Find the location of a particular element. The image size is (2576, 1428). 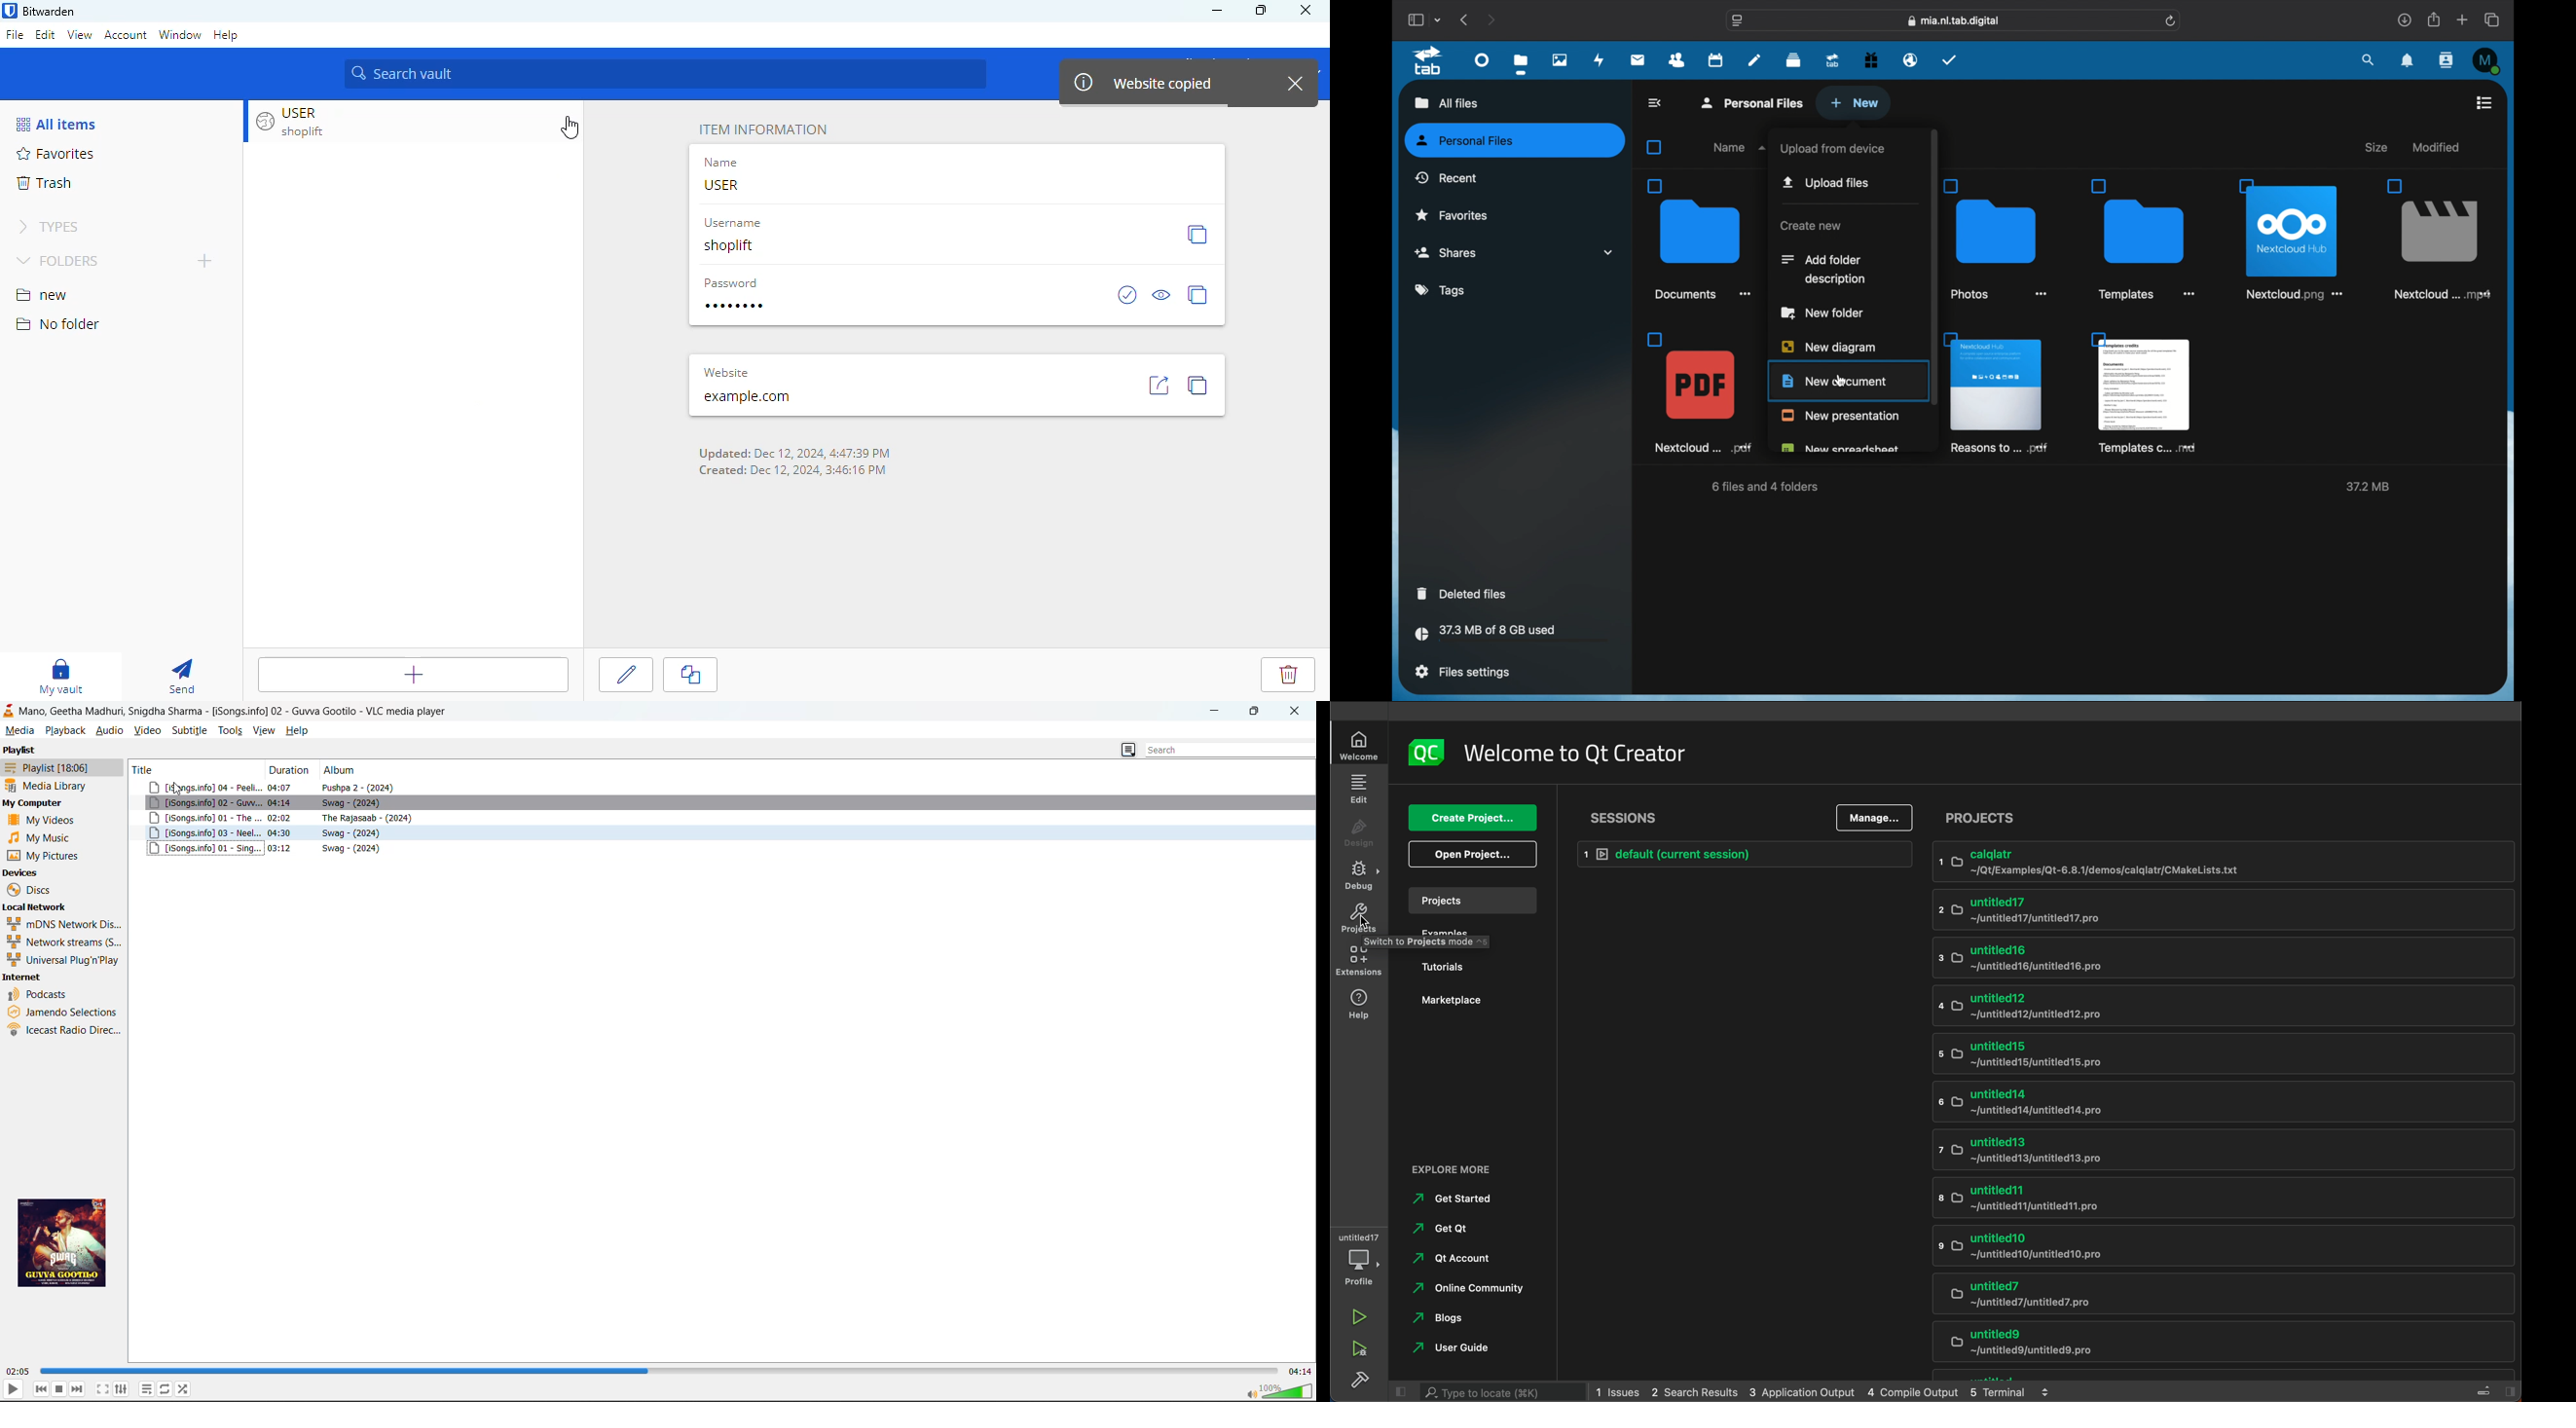

title is located at coordinates (193, 769).